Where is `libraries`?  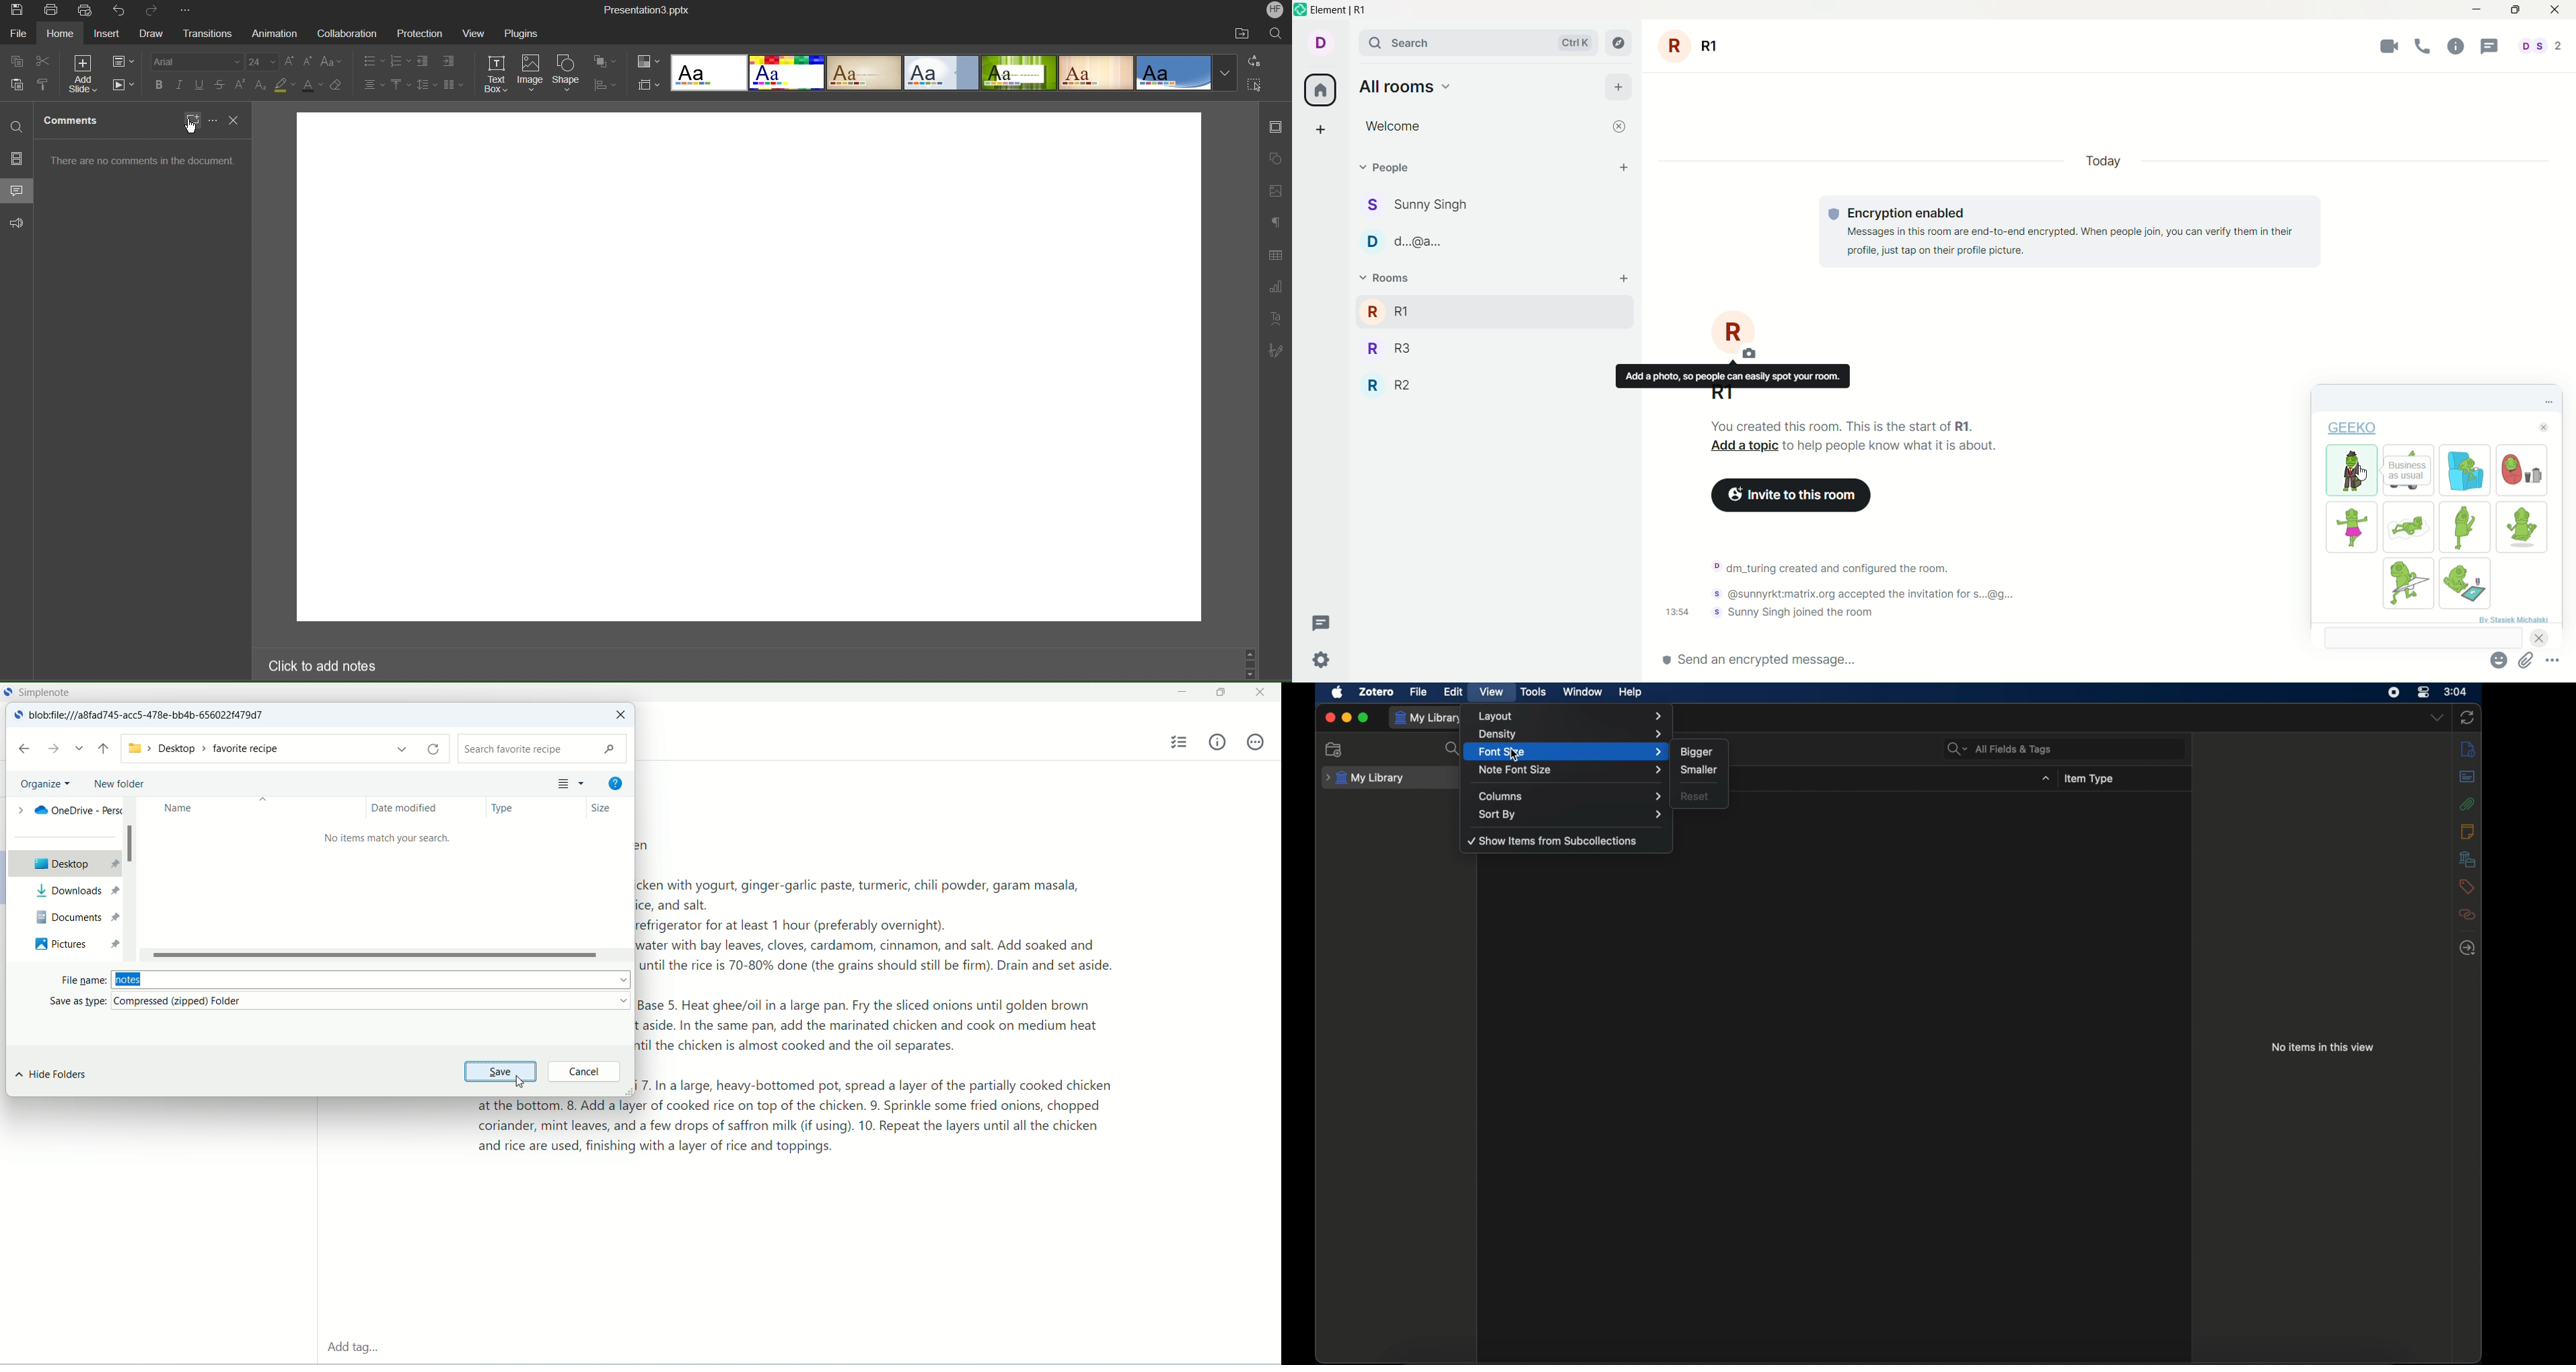
libraries is located at coordinates (2467, 859).